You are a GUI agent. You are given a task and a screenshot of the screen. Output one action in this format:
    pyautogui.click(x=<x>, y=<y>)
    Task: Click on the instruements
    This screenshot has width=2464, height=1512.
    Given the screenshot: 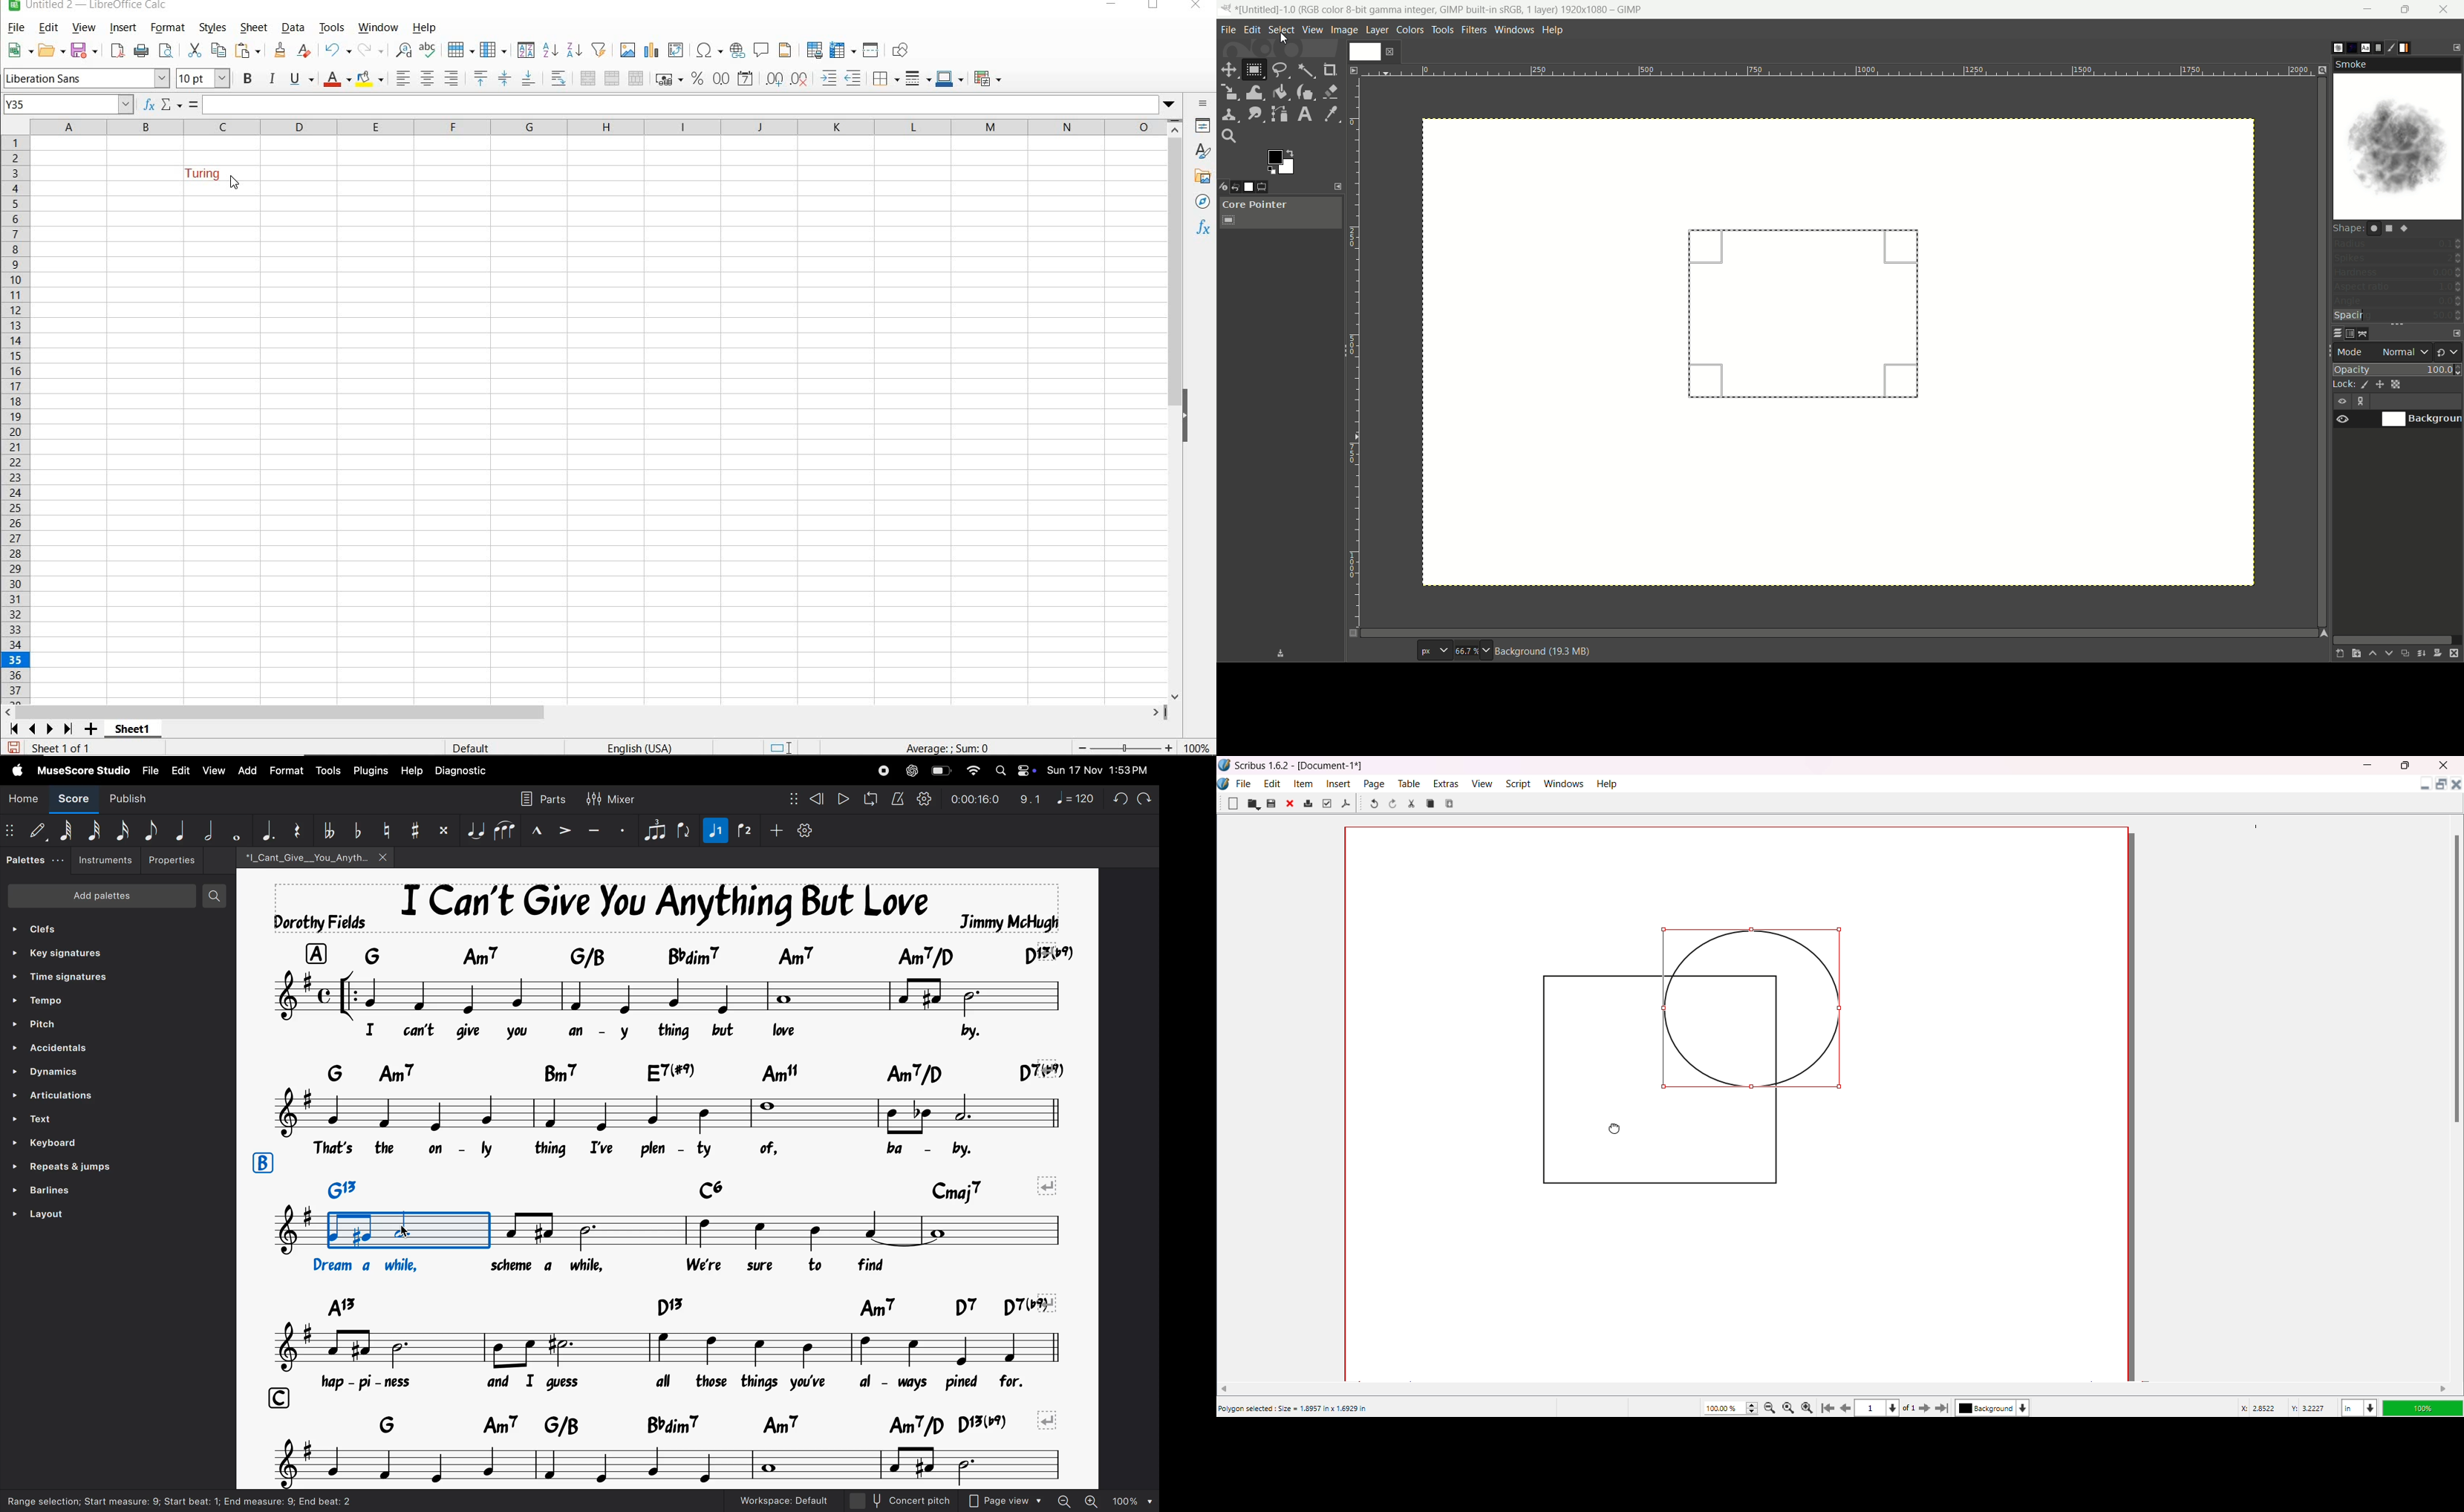 What is the action you would take?
    pyautogui.click(x=108, y=860)
    